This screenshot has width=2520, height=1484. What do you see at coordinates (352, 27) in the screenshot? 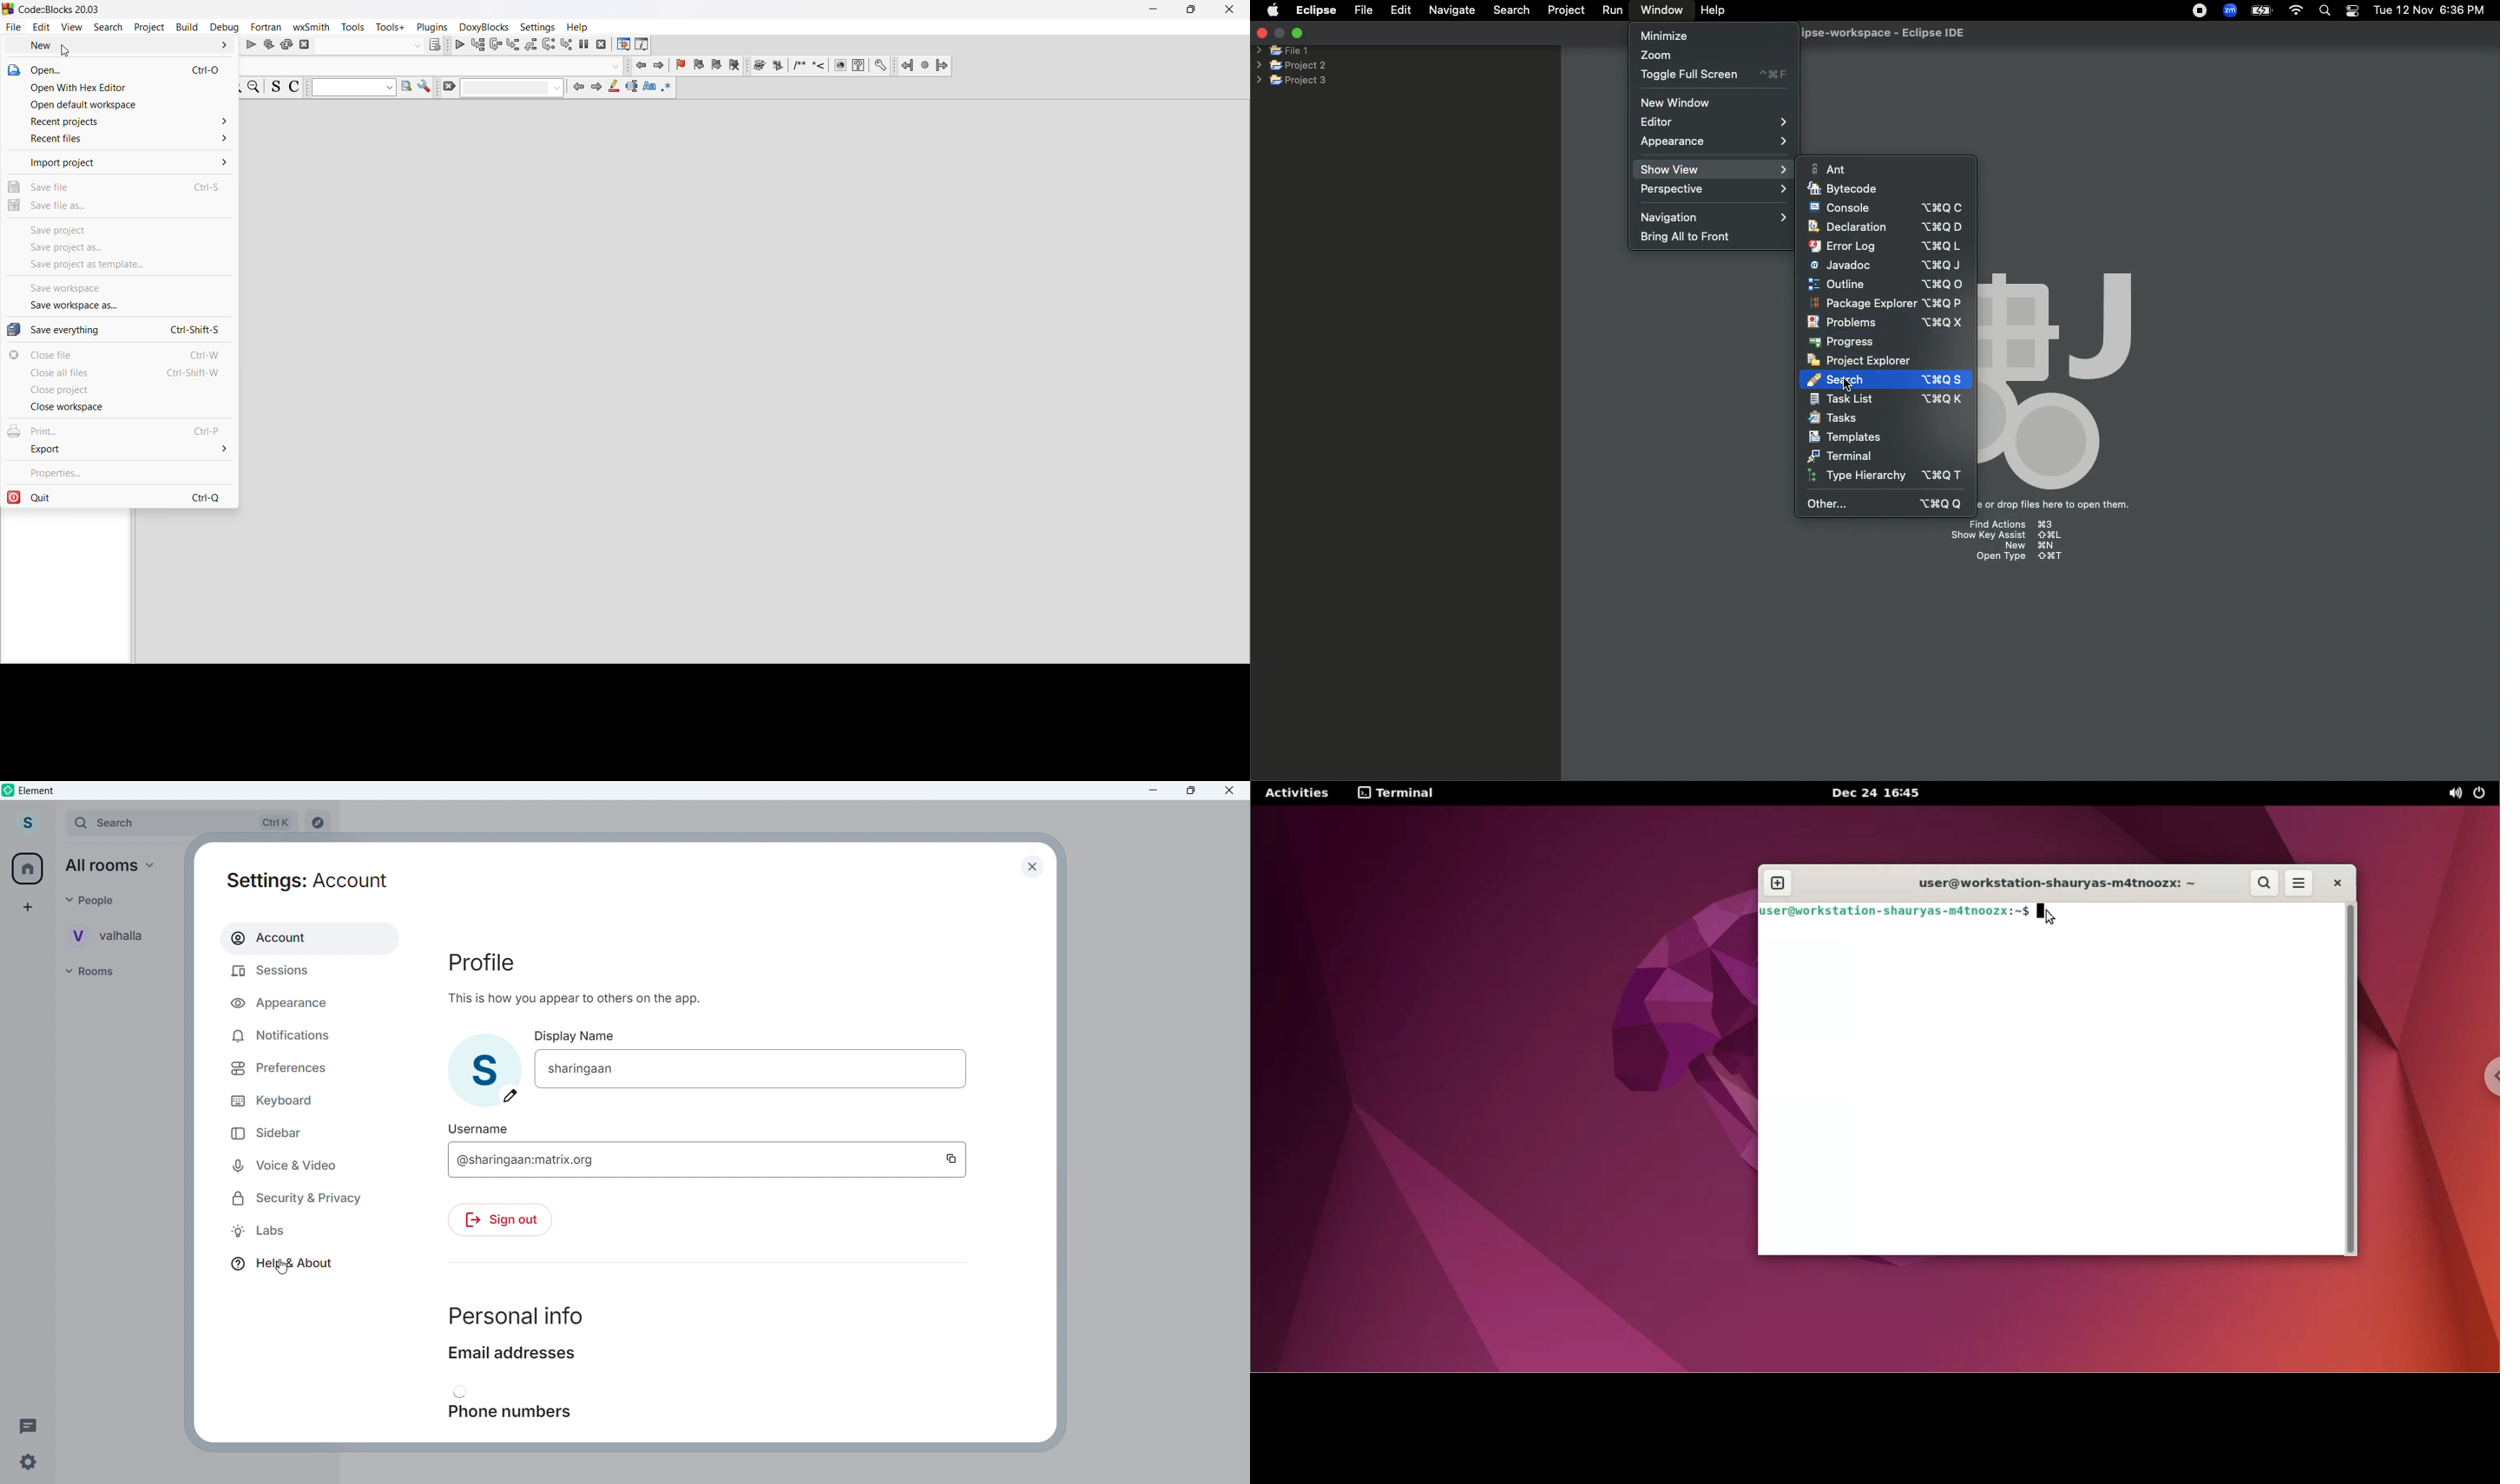
I see `tools` at bounding box center [352, 27].